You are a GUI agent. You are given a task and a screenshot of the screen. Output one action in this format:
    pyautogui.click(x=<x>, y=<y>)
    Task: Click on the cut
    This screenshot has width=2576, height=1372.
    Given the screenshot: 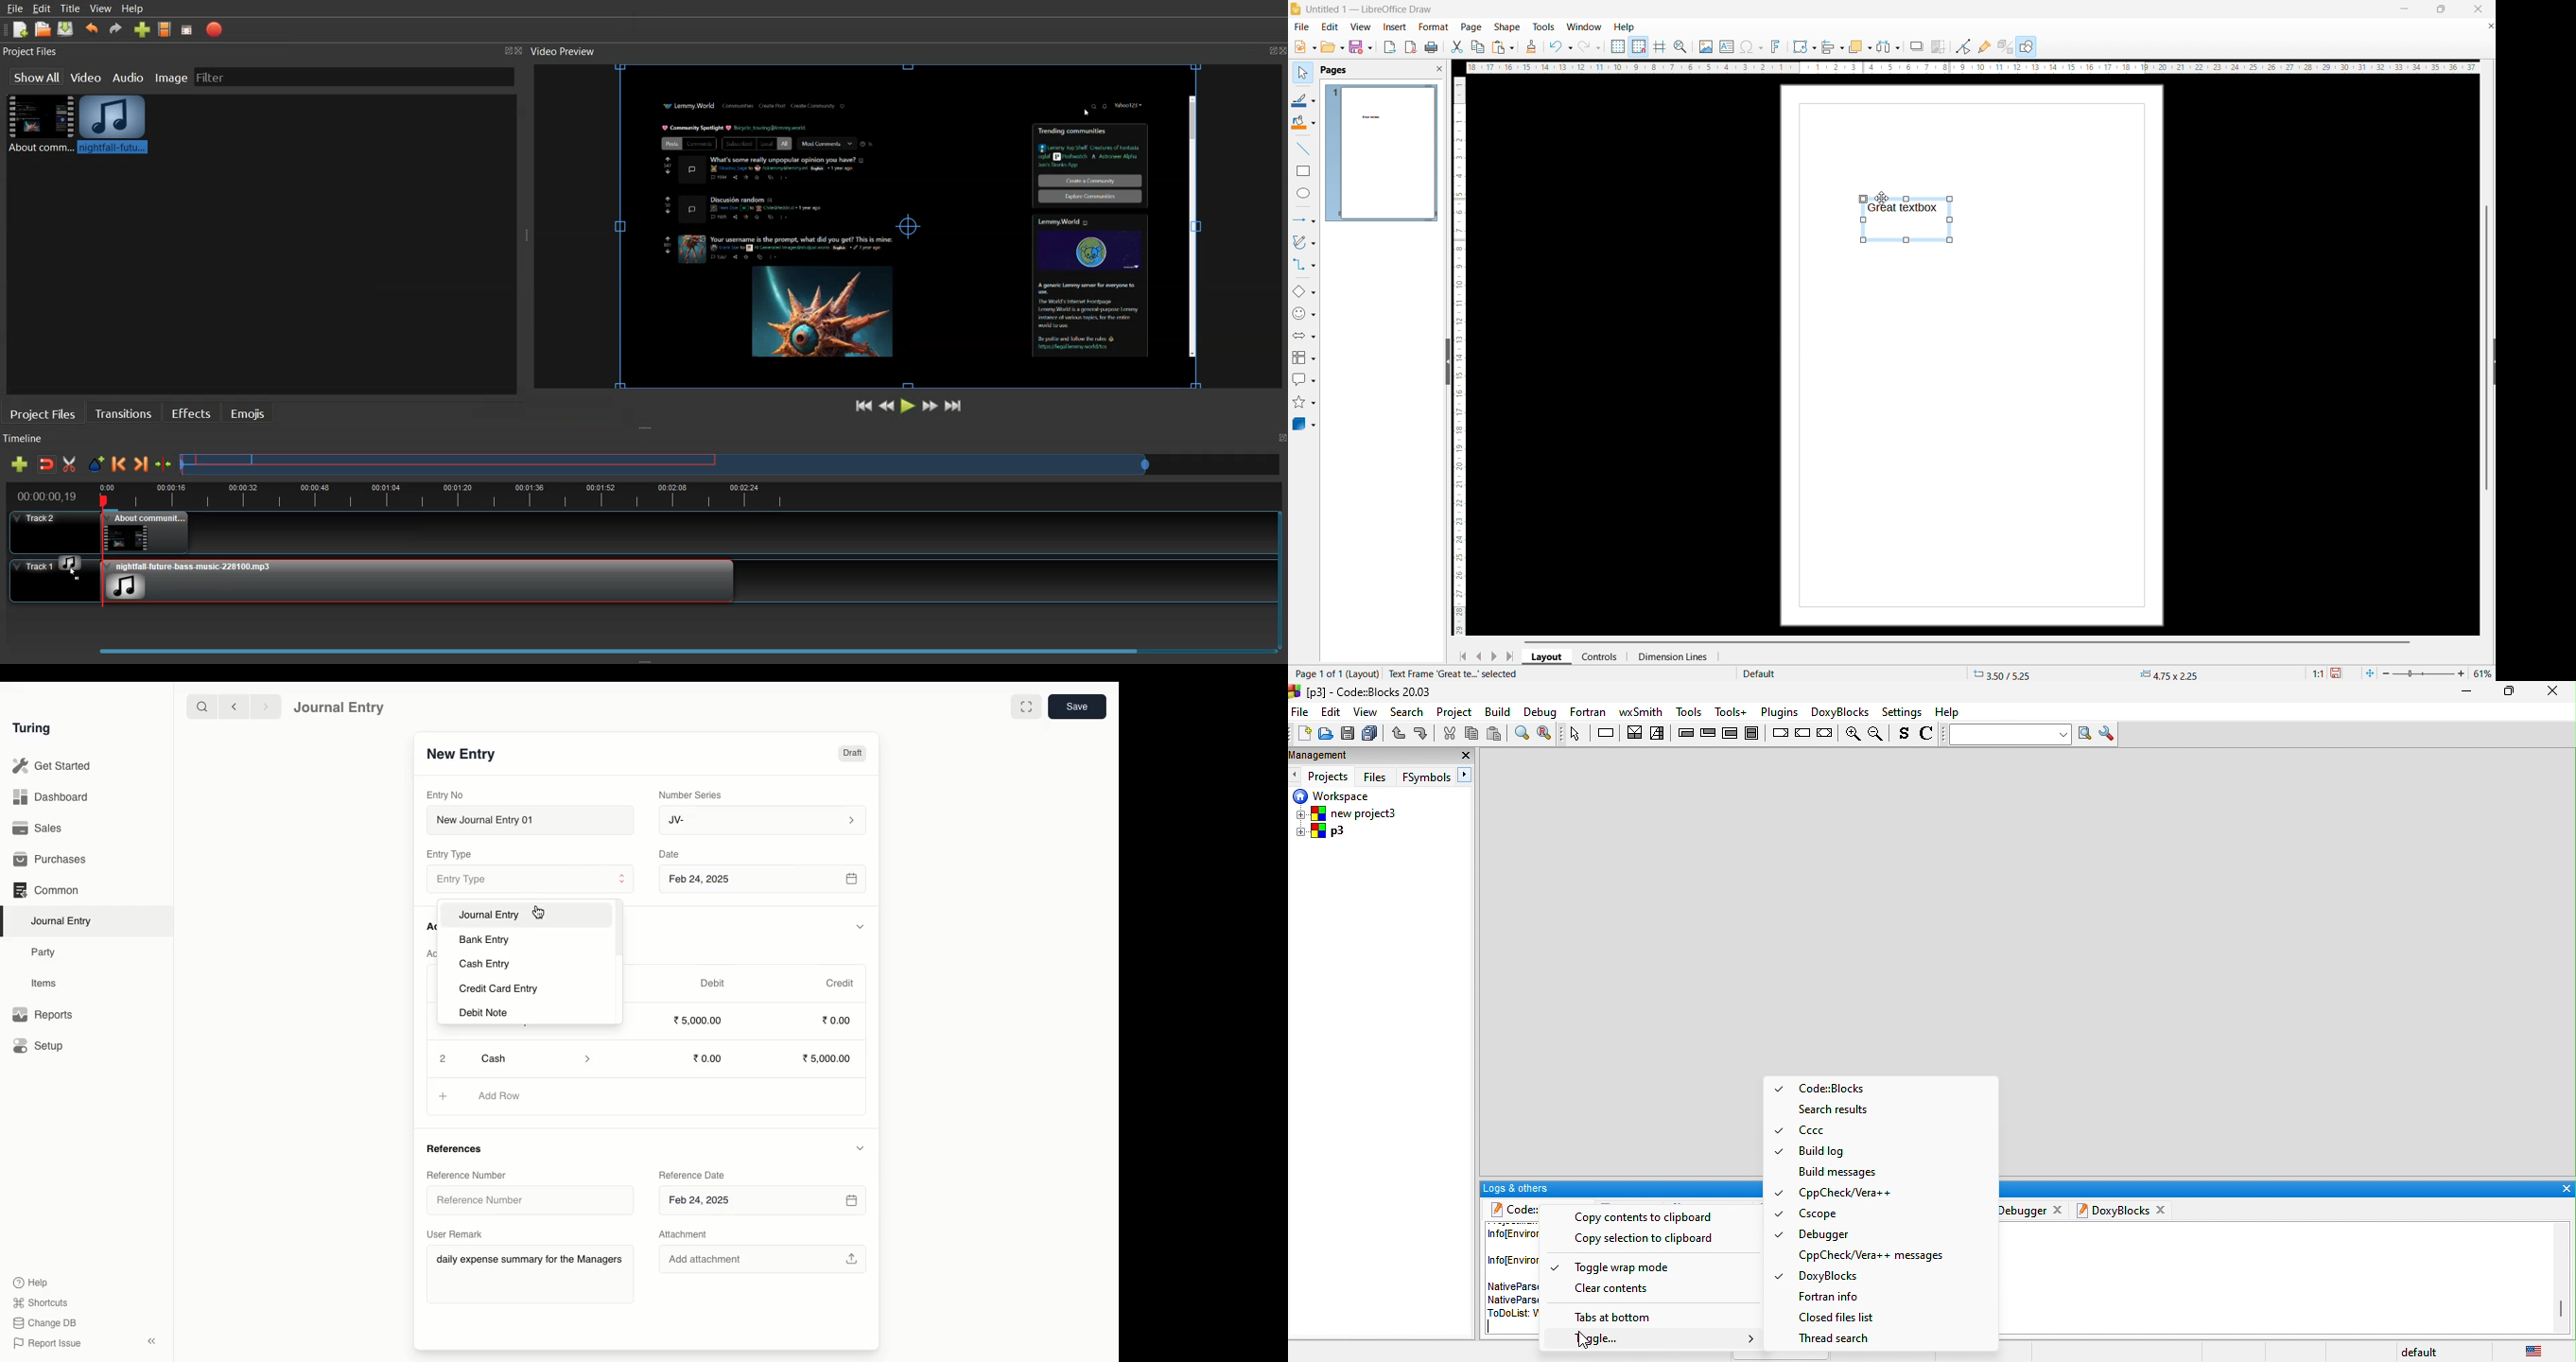 What is the action you would take?
    pyautogui.click(x=1456, y=47)
    